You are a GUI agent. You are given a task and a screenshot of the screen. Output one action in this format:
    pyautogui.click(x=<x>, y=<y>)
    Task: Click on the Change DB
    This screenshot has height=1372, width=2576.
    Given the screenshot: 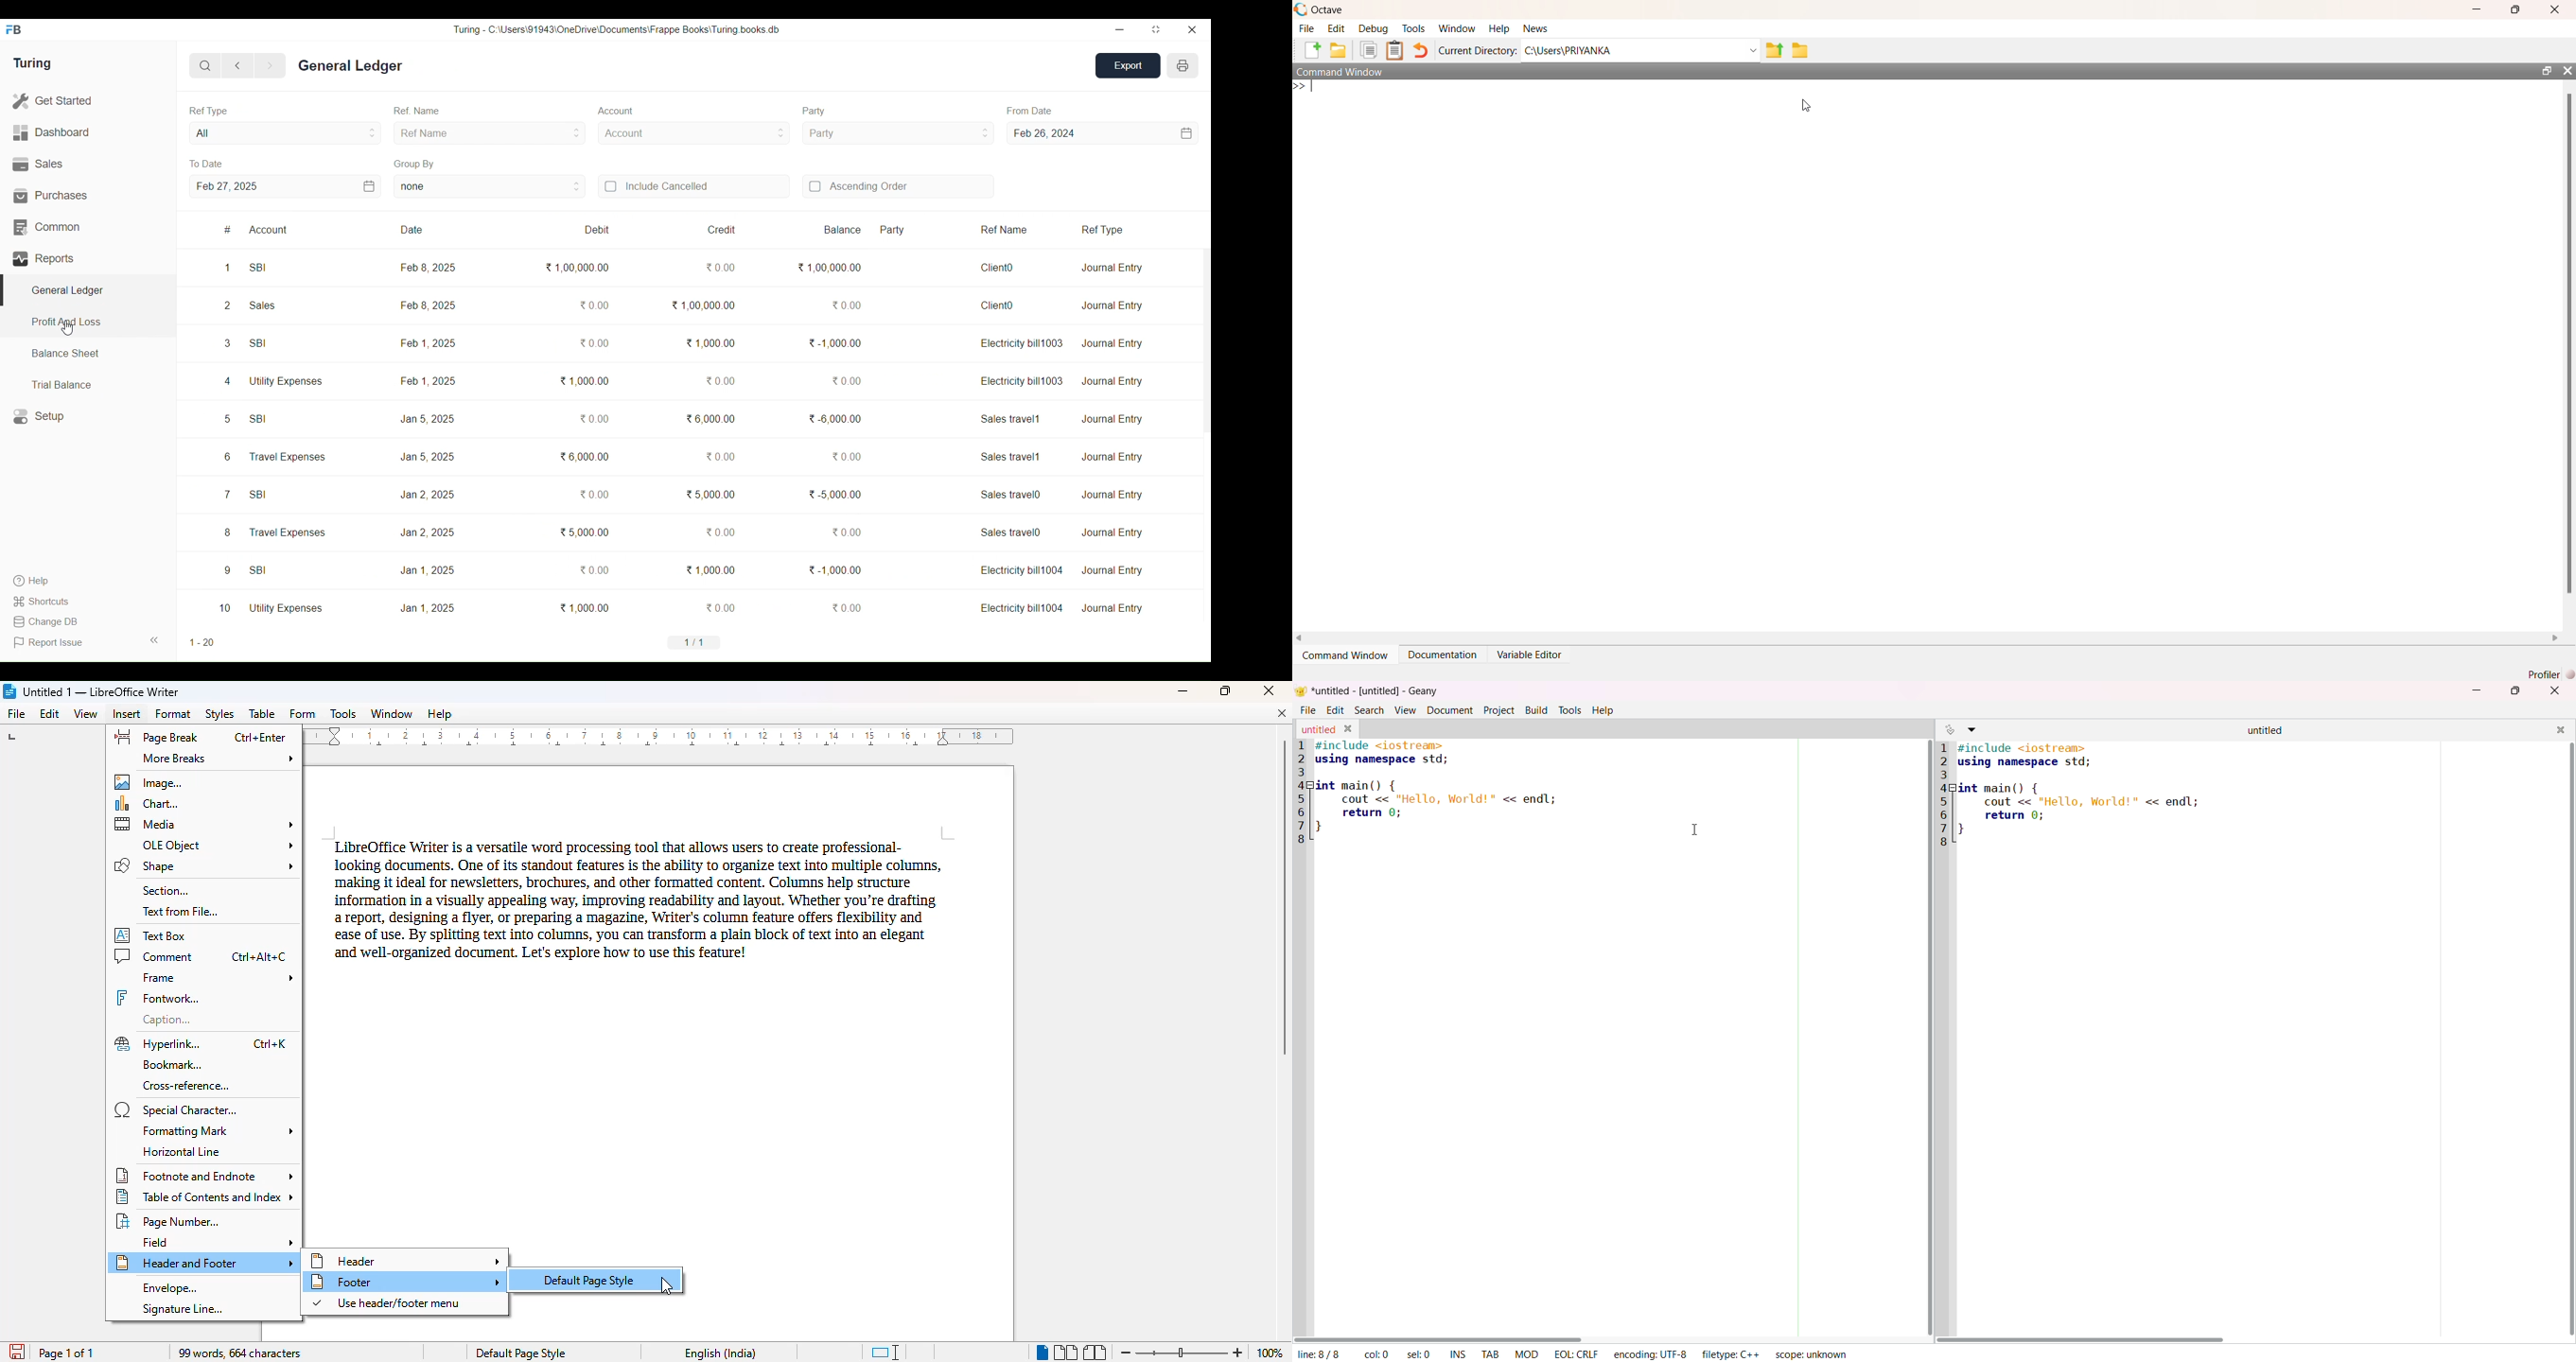 What is the action you would take?
    pyautogui.click(x=45, y=622)
    